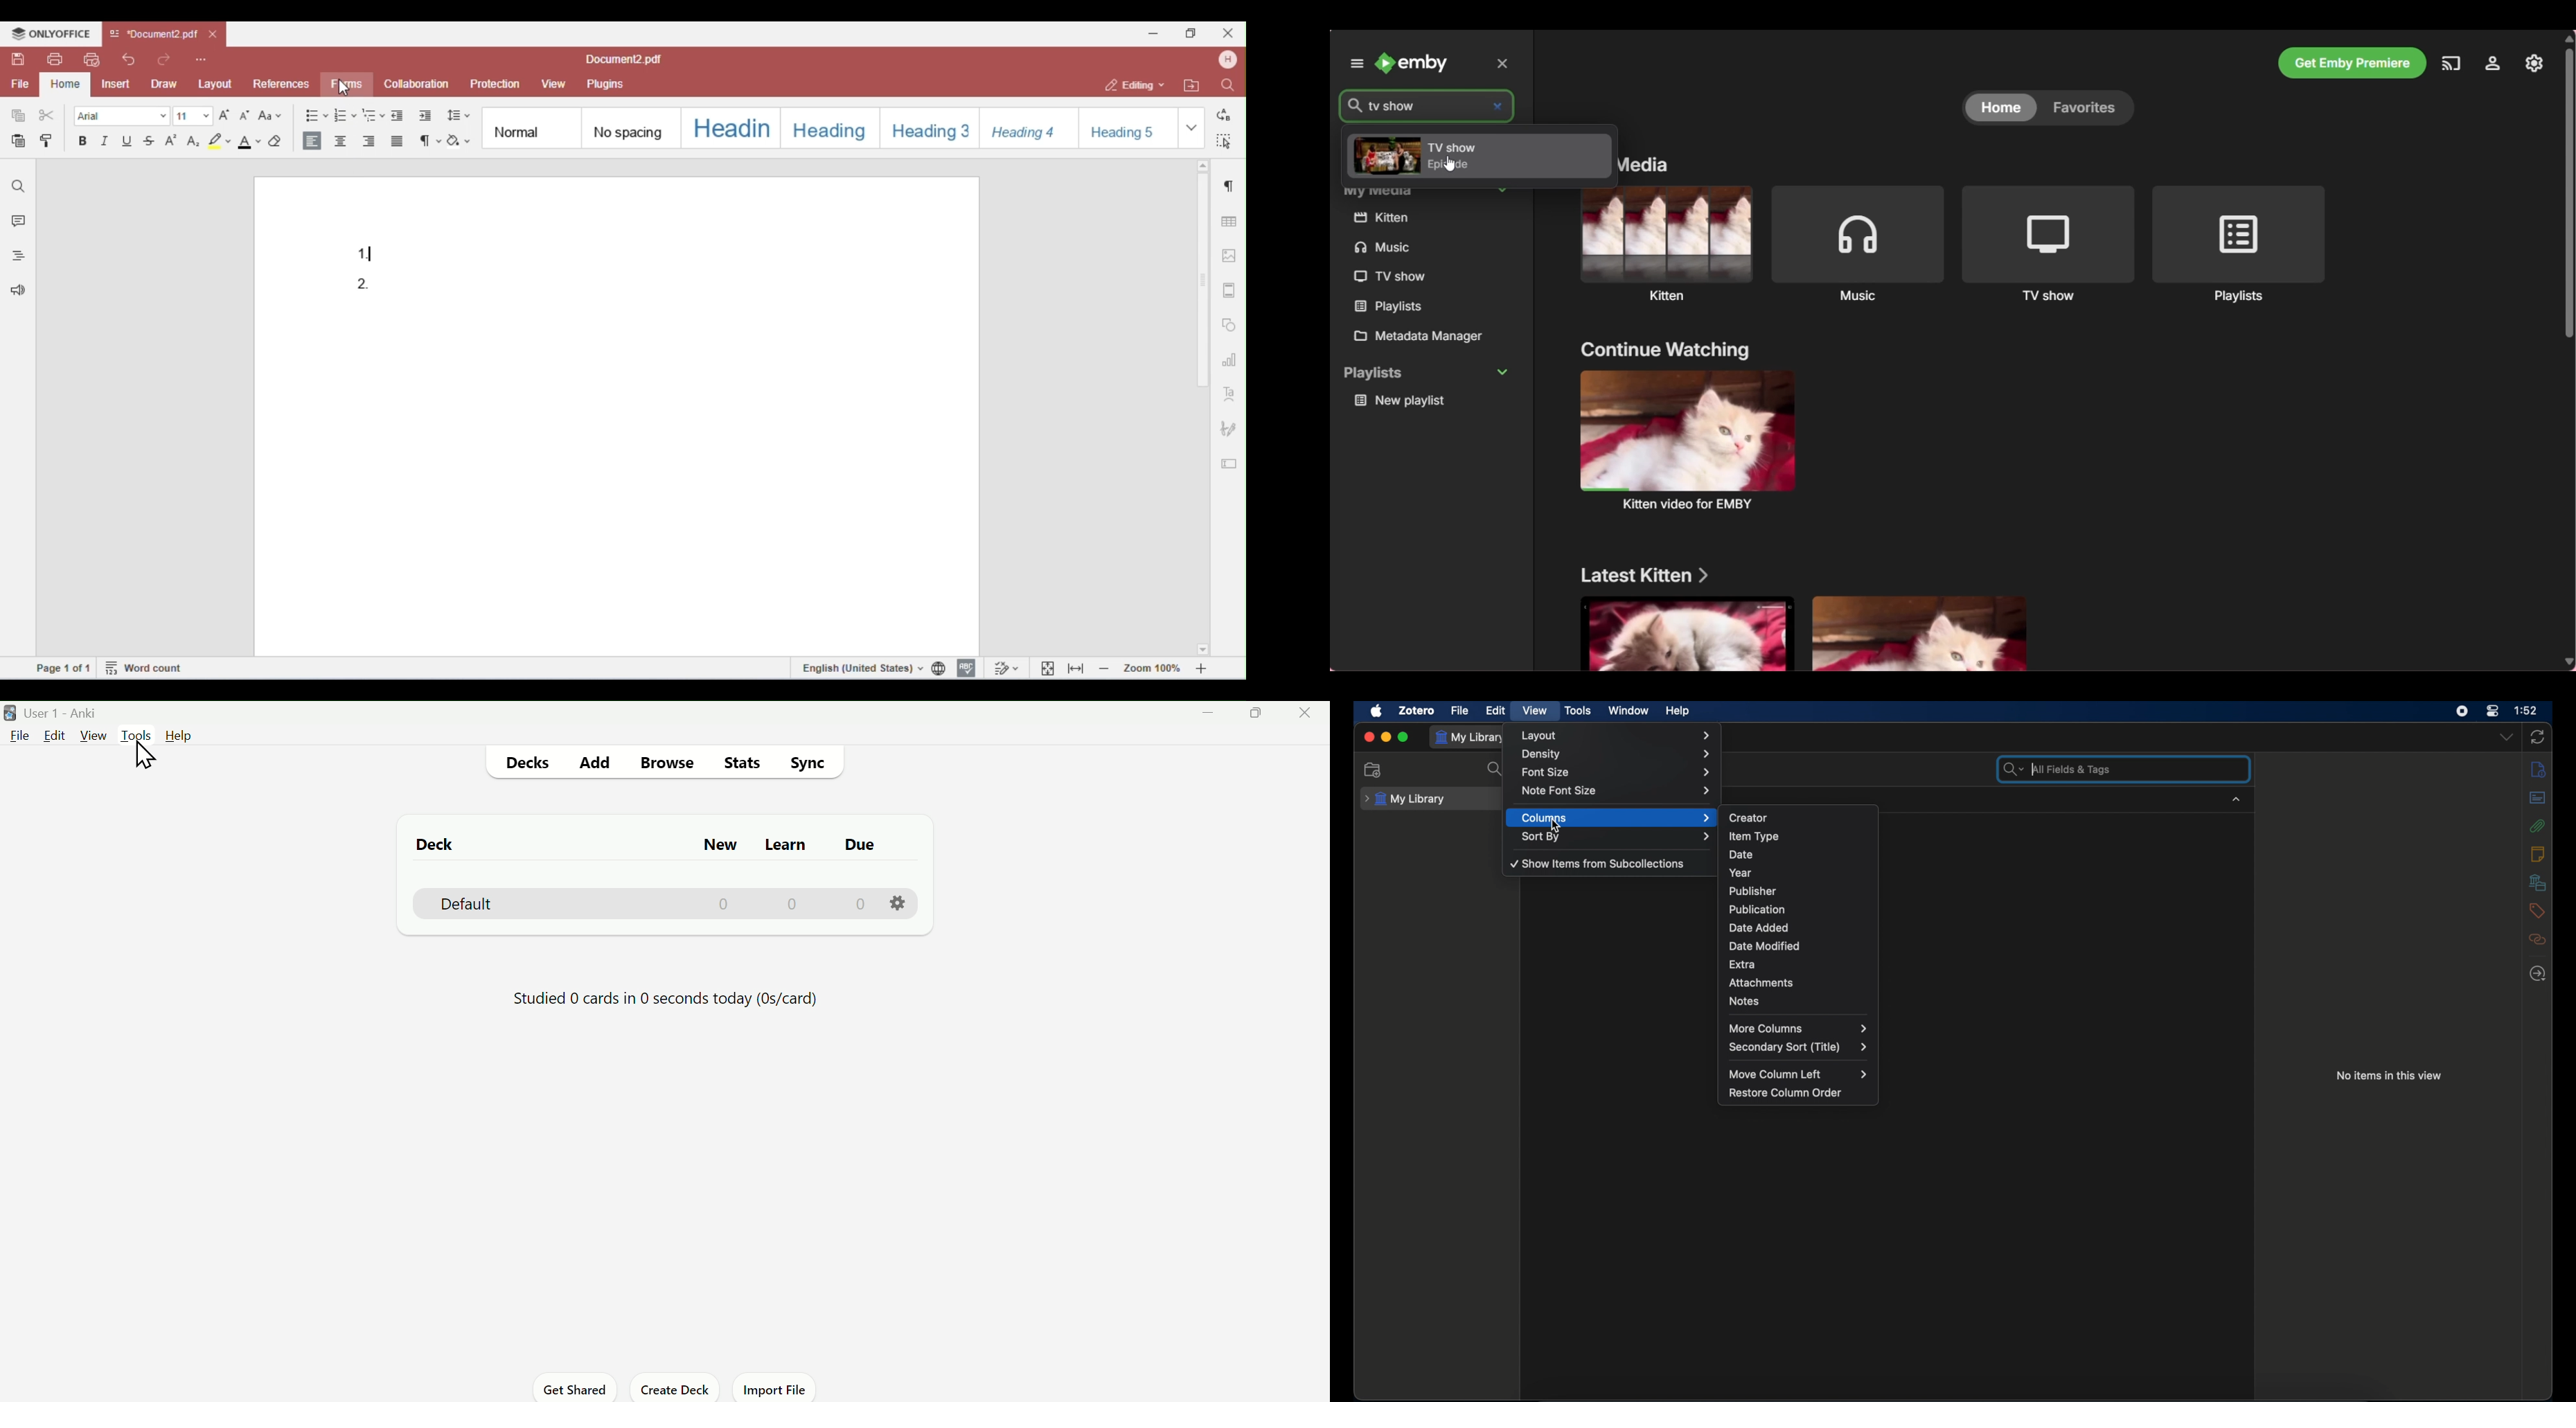 The height and width of the screenshot is (1428, 2576). What do you see at coordinates (740, 763) in the screenshot?
I see `Stats` at bounding box center [740, 763].